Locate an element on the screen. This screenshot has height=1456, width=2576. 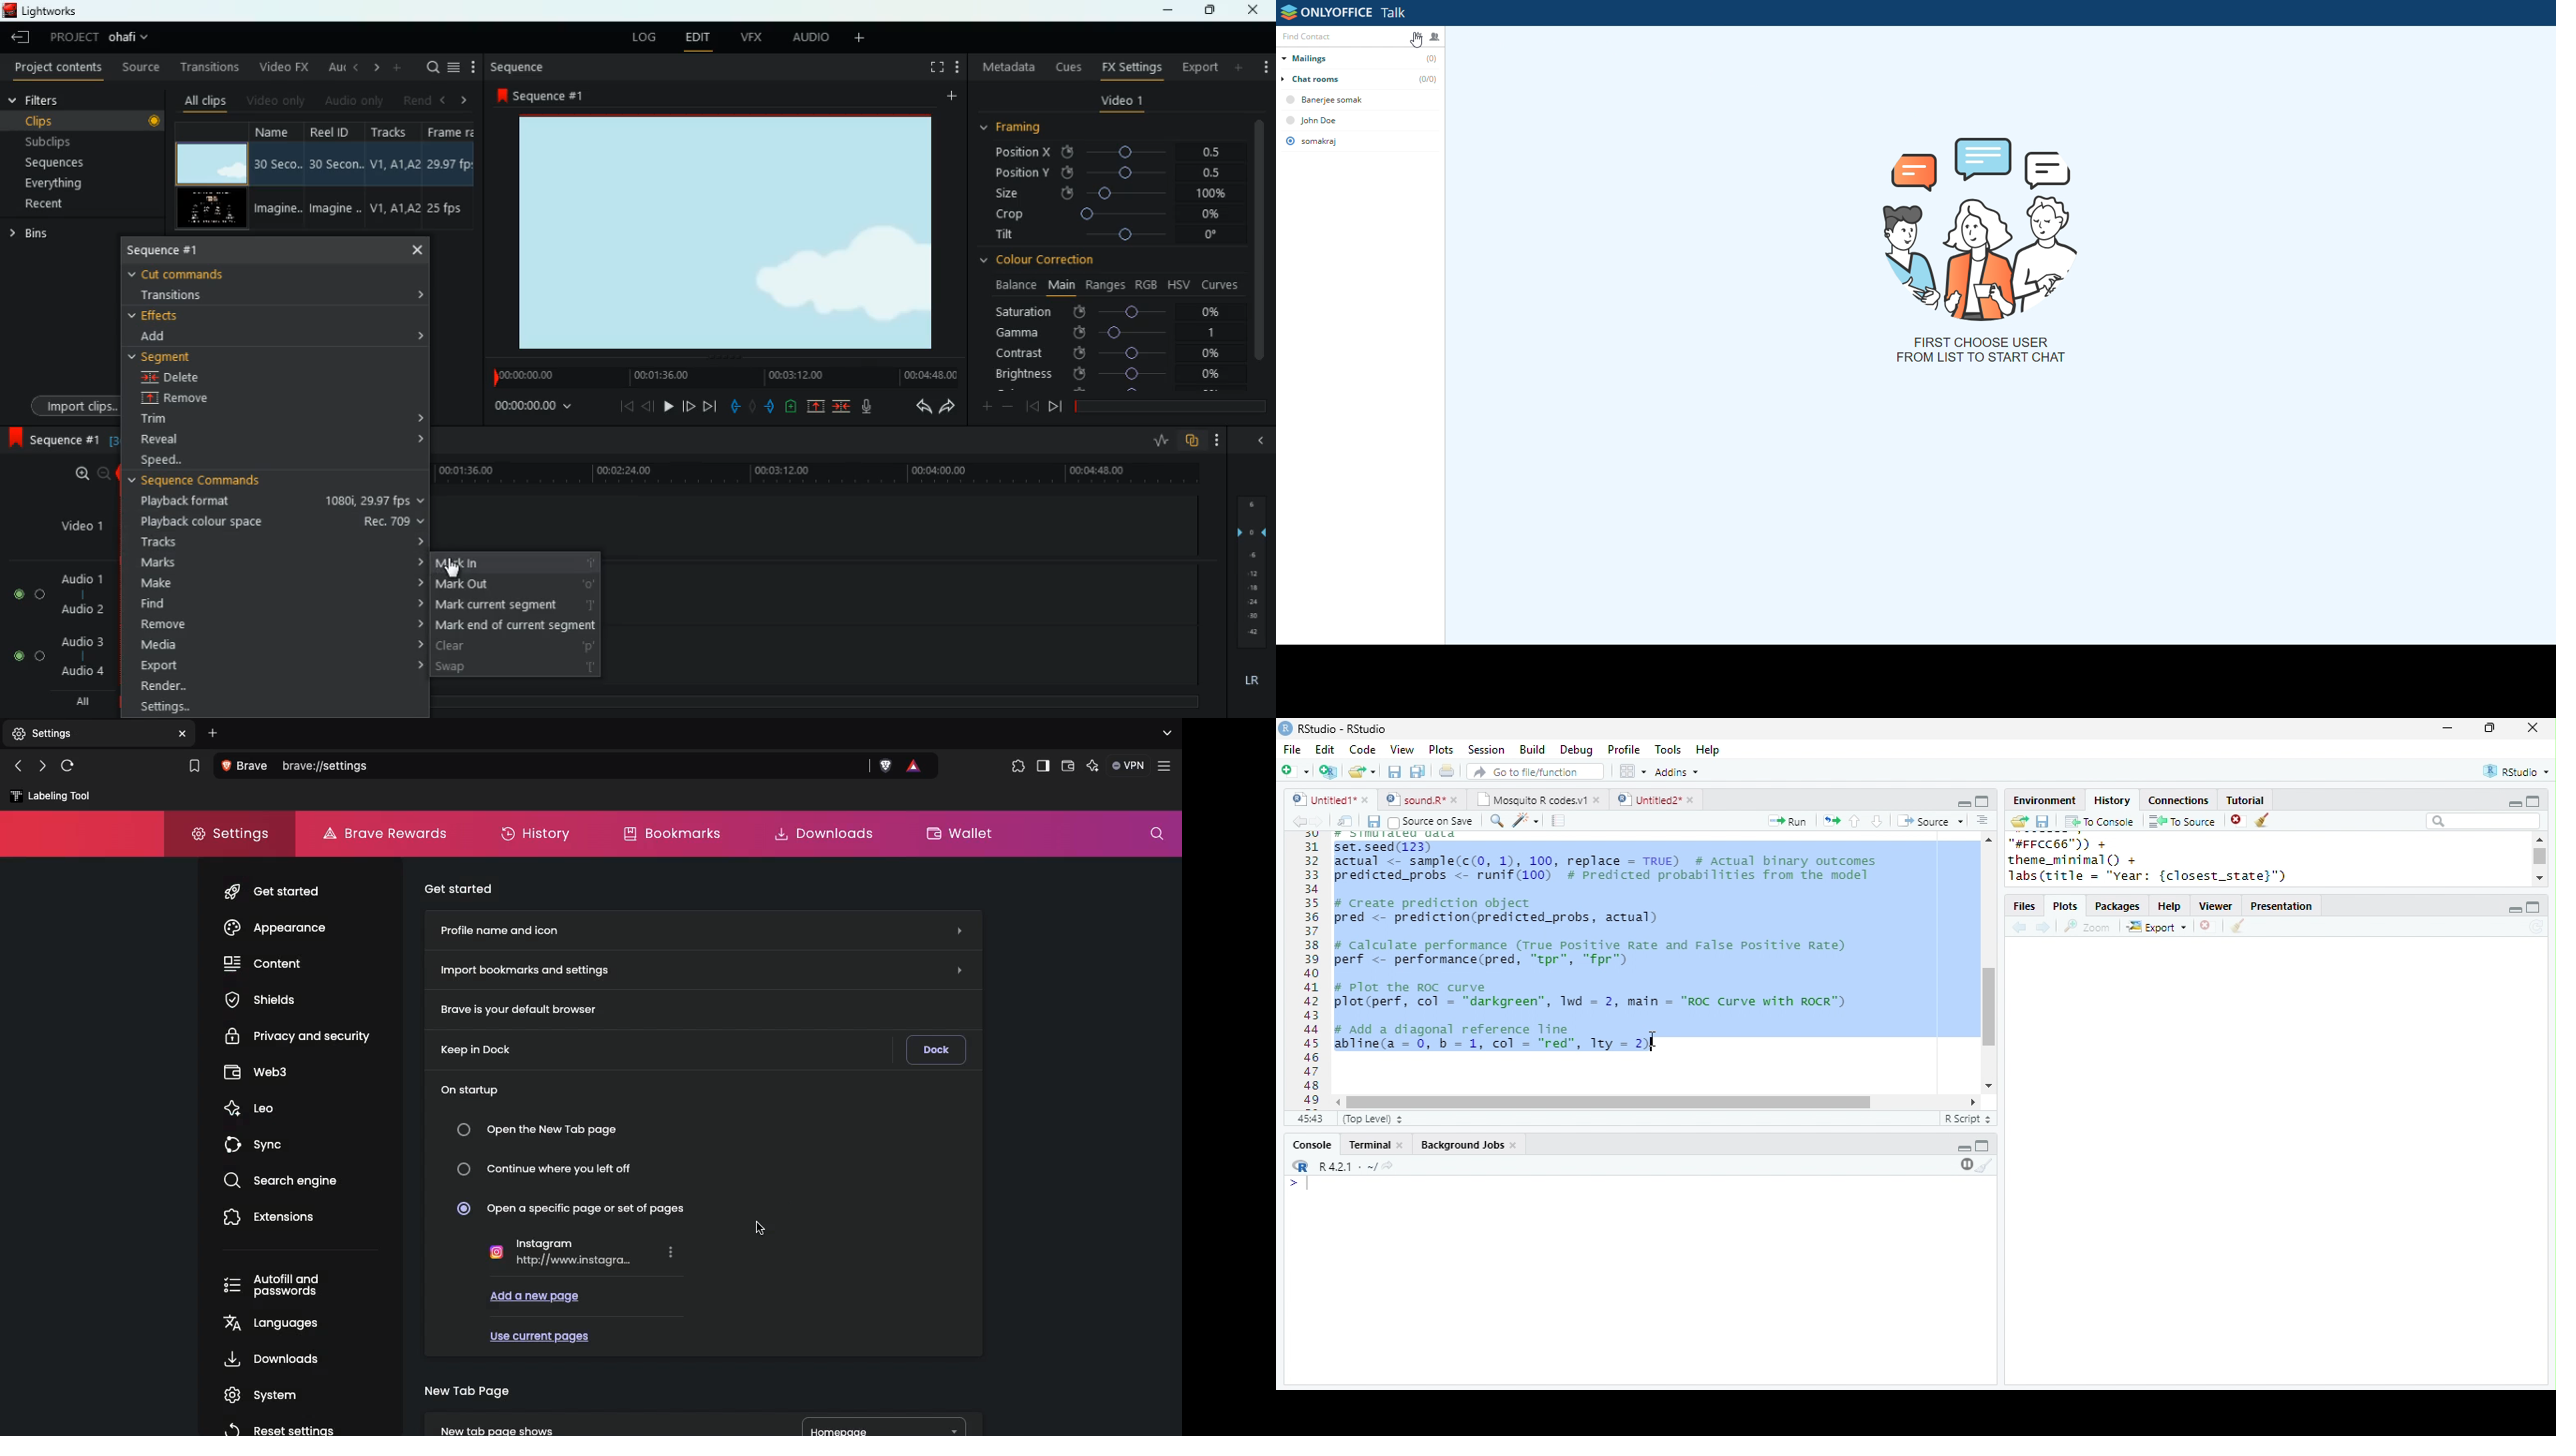
all clips is located at coordinates (202, 101).